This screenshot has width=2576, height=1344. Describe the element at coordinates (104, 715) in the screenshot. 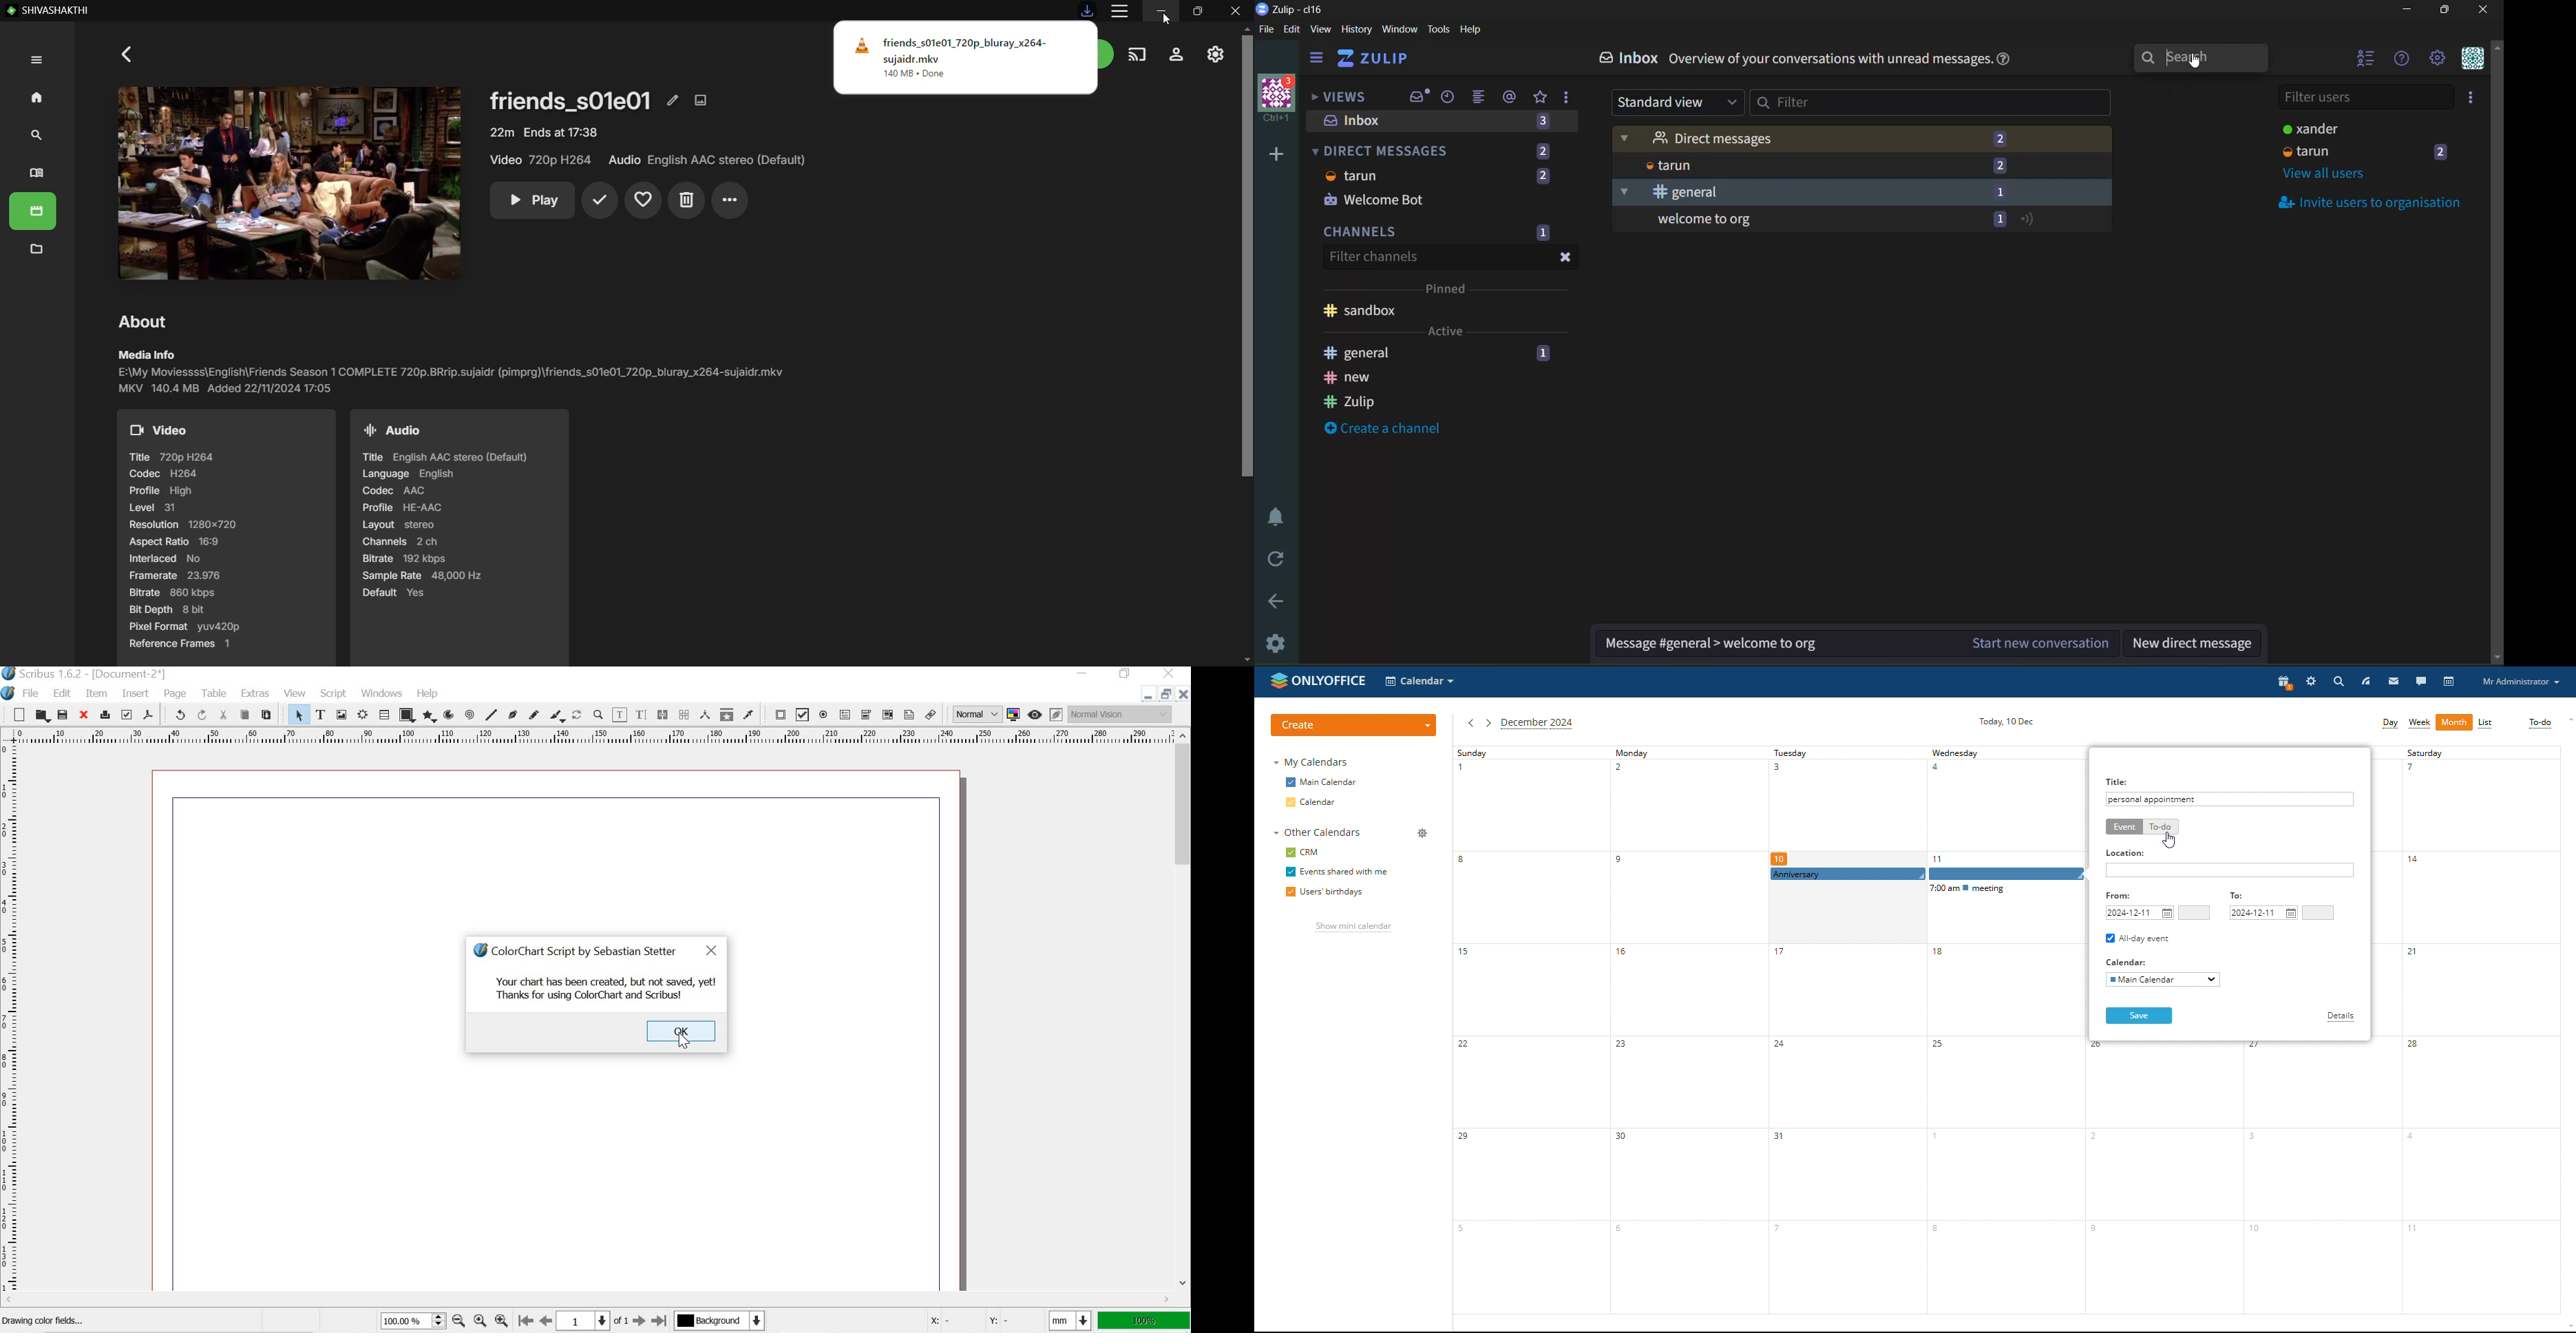

I see `print` at that location.